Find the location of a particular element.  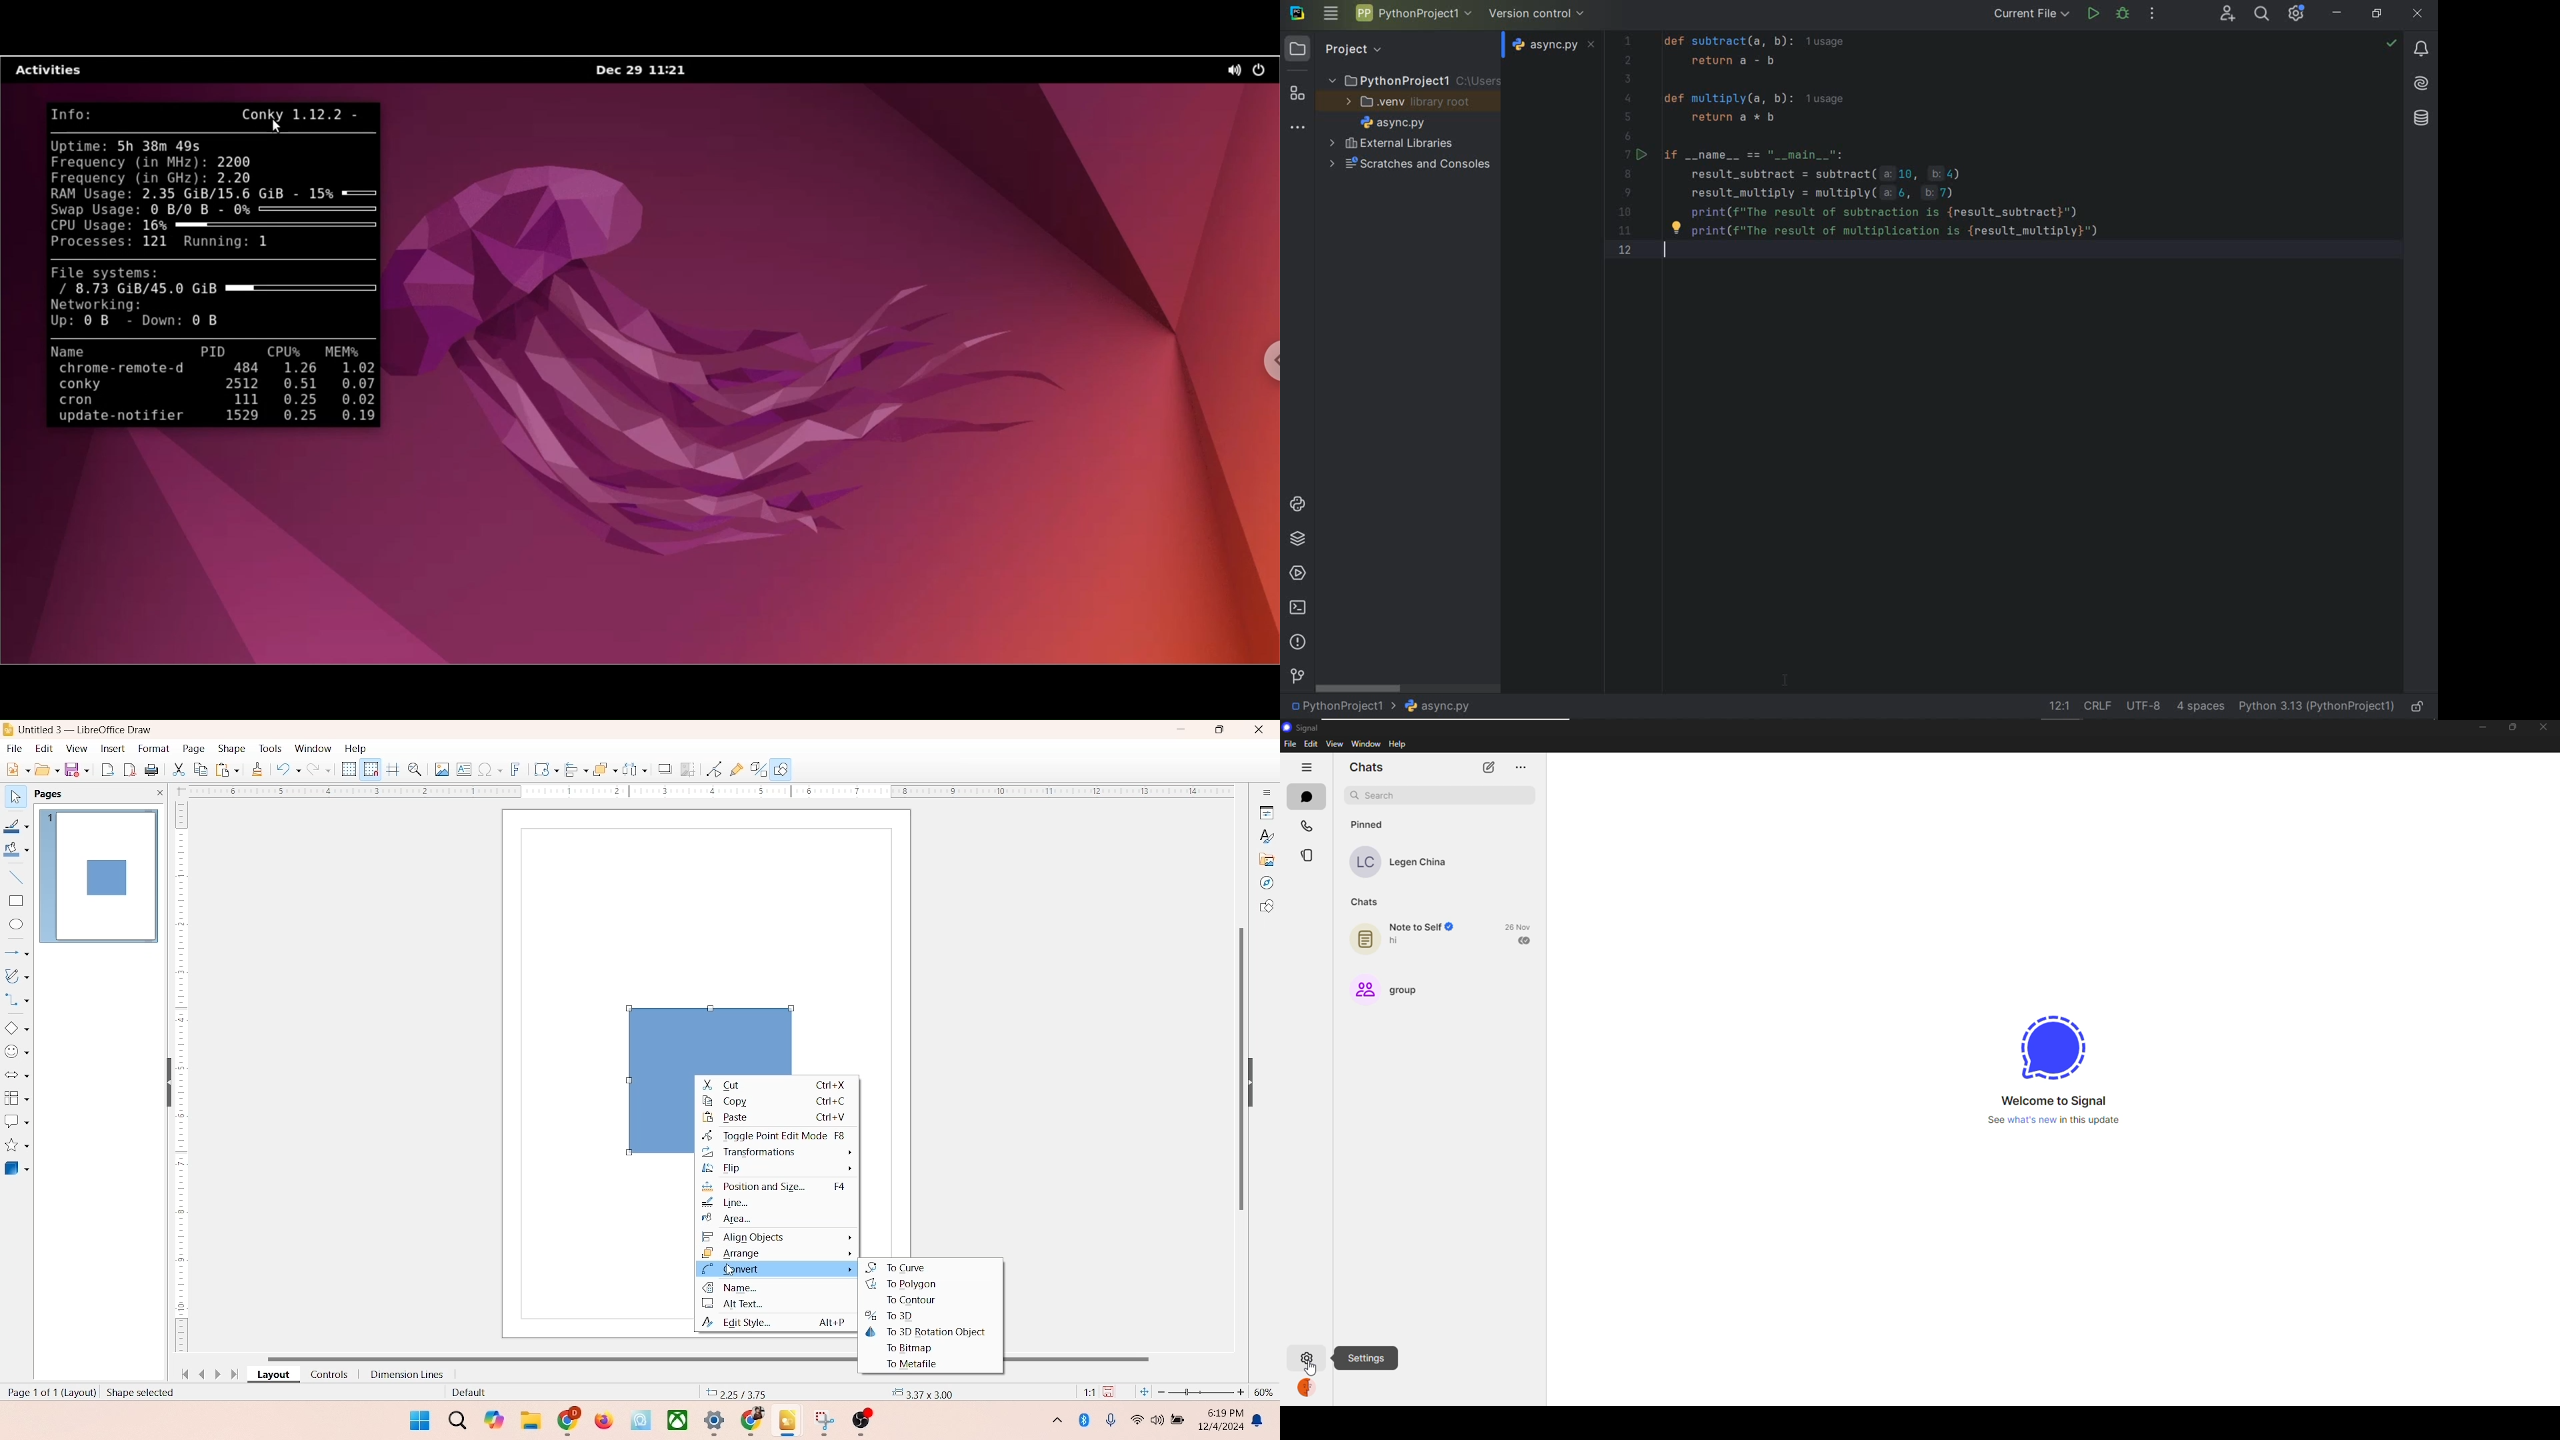

clone formatting is located at coordinates (256, 769).